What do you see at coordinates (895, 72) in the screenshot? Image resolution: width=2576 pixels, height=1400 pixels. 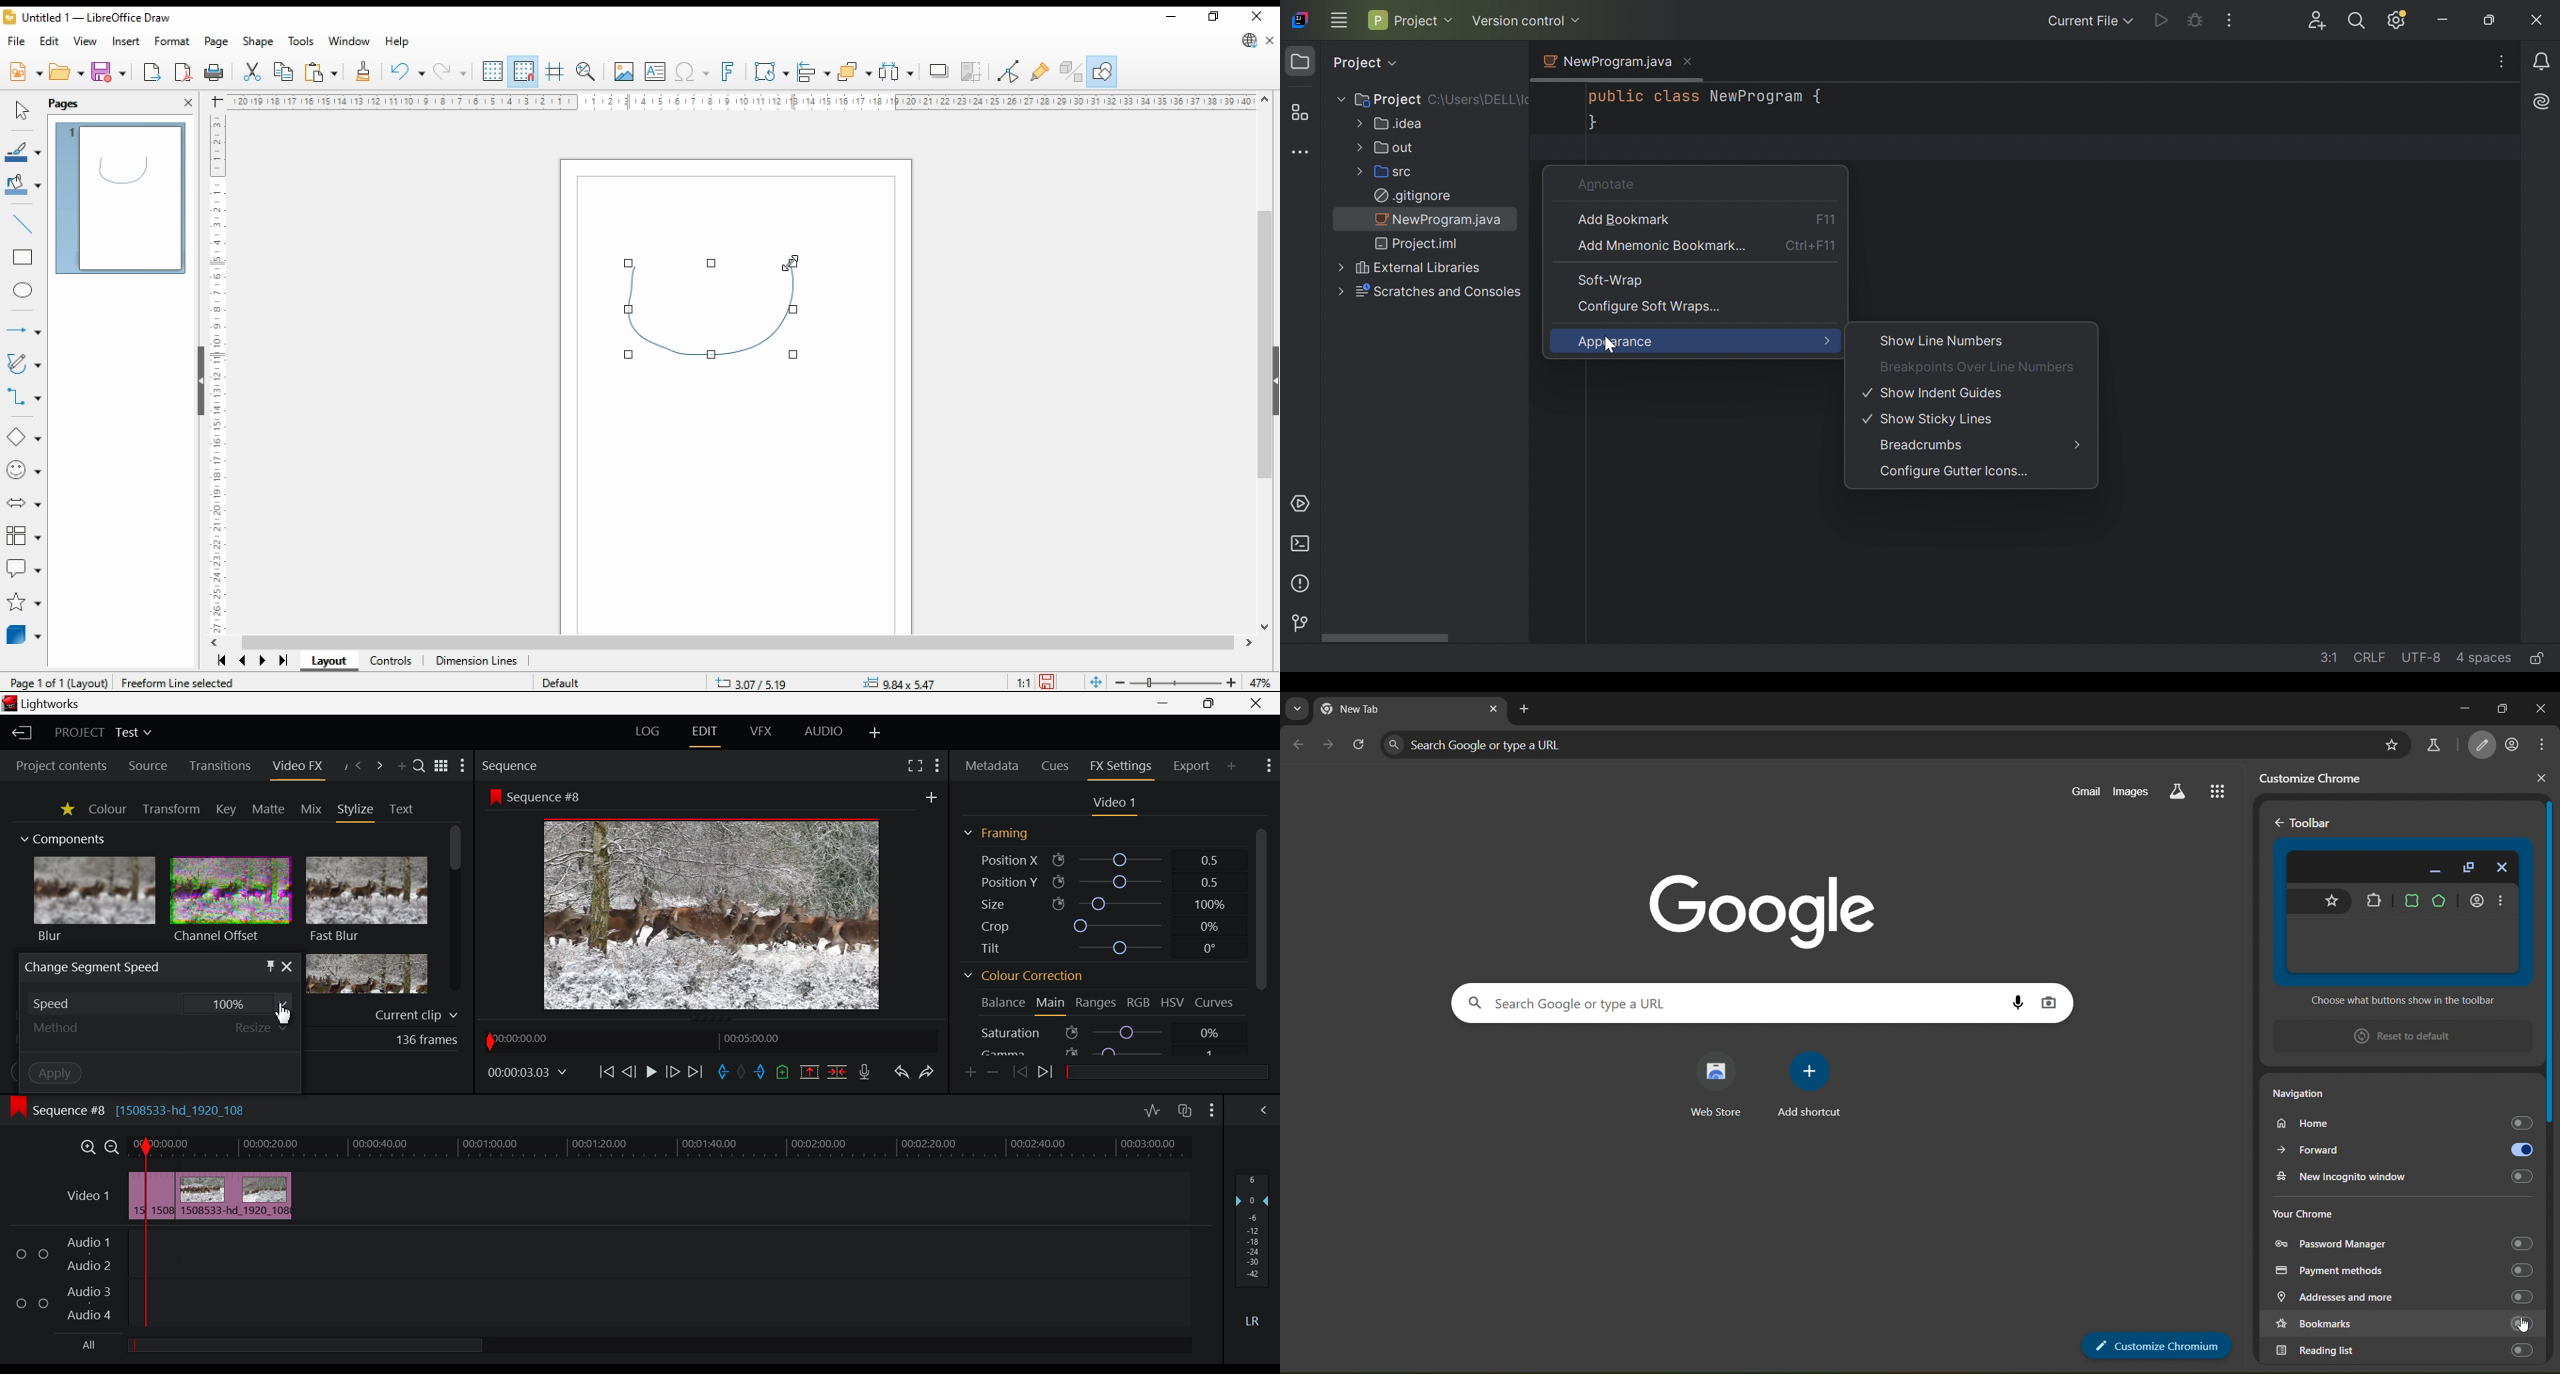 I see `select at least three objects to distribute` at bounding box center [895, 72].